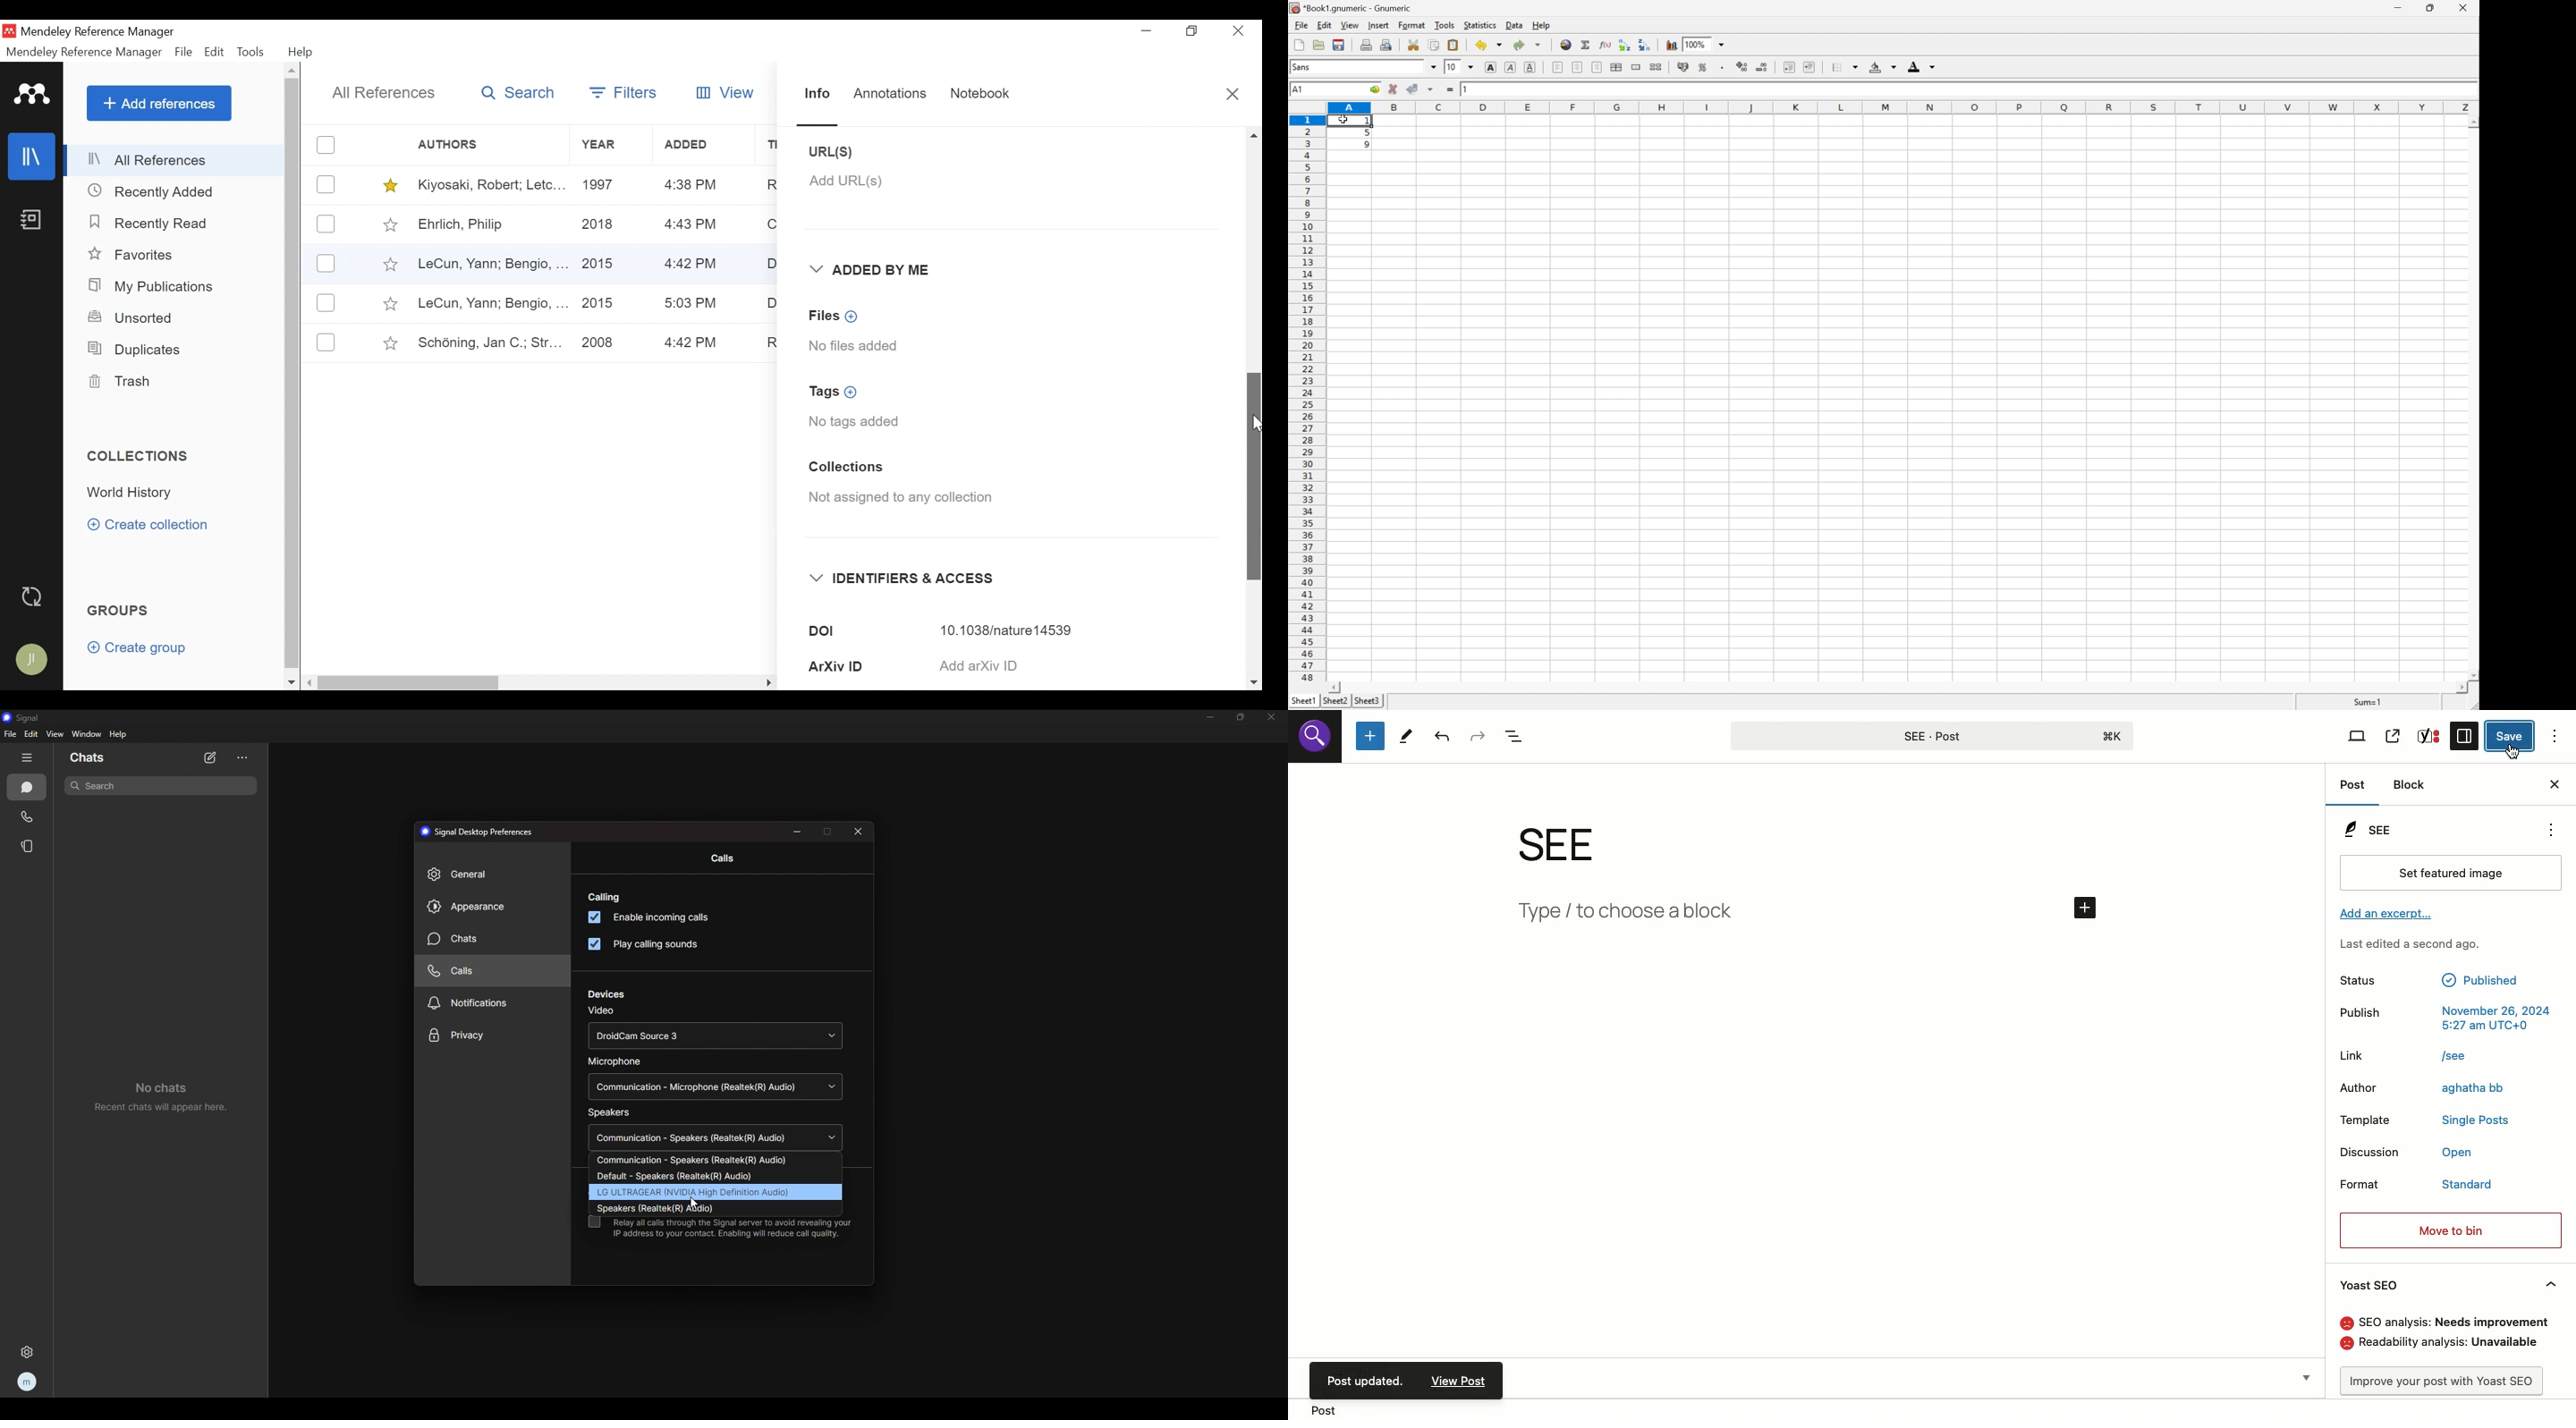 Image resolution: width=2576 pixels, height=1428 pixels. Describe the element at coordinates (1578, 67) in the screenshot. I see `align center` at that location.